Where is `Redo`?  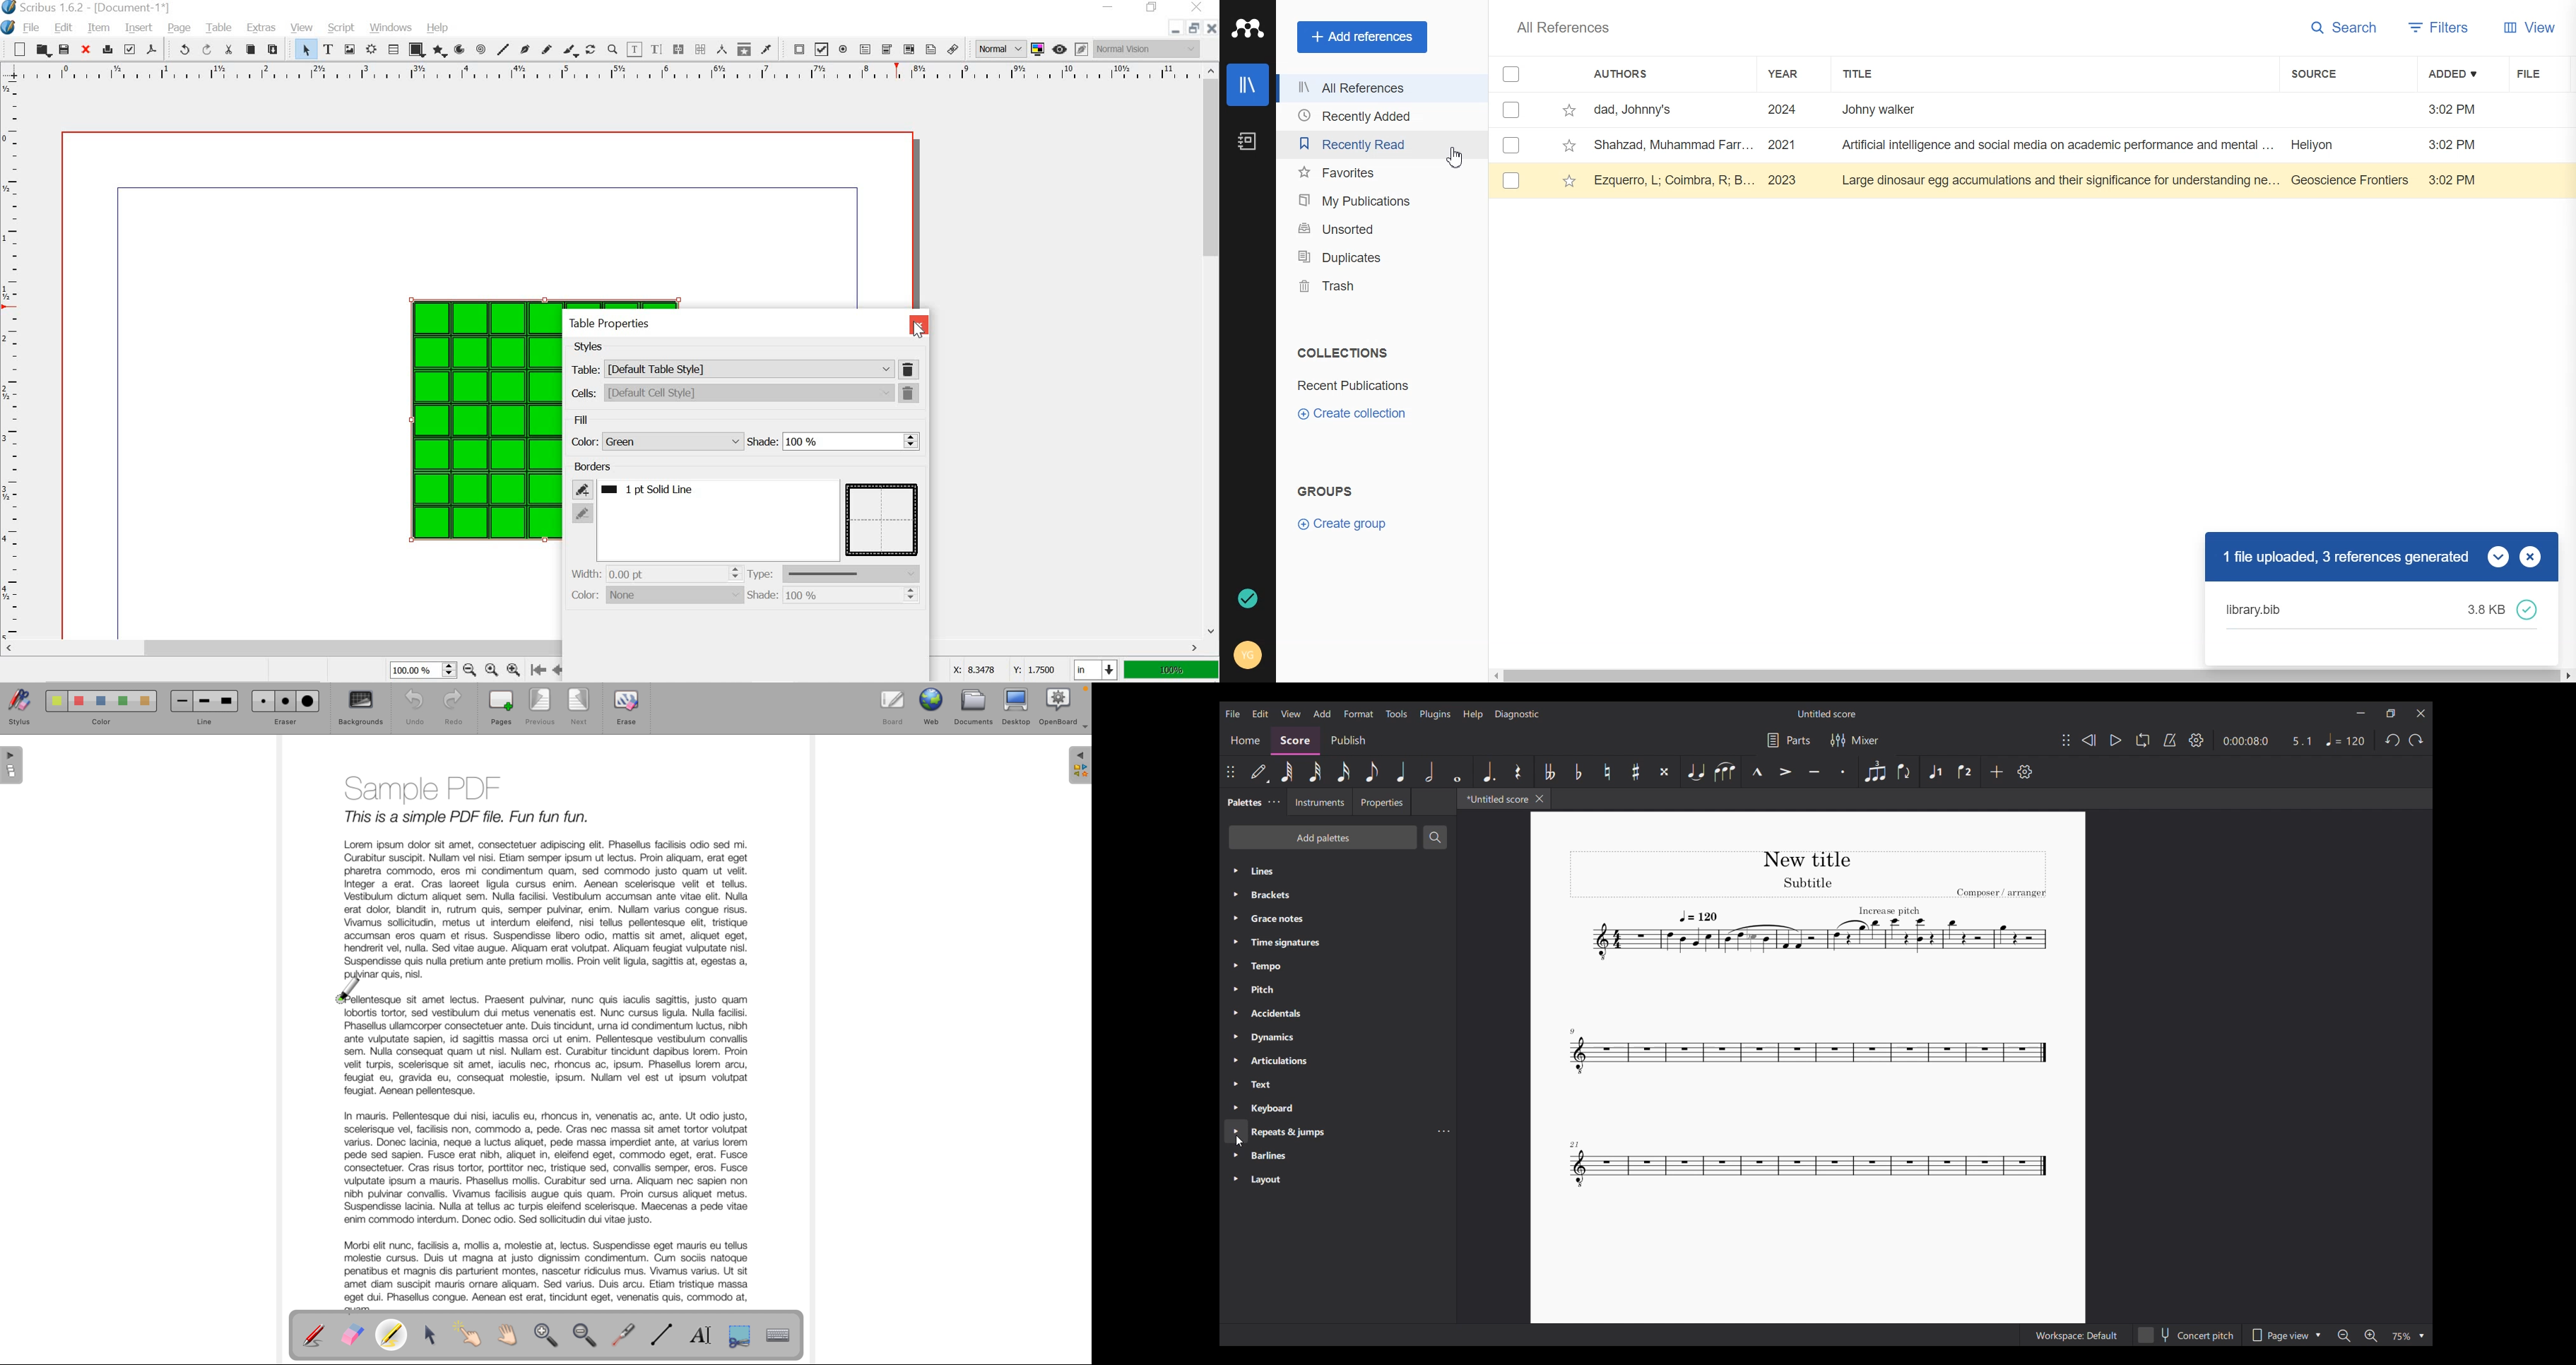 Redo is located at coordinates (2416, 740).